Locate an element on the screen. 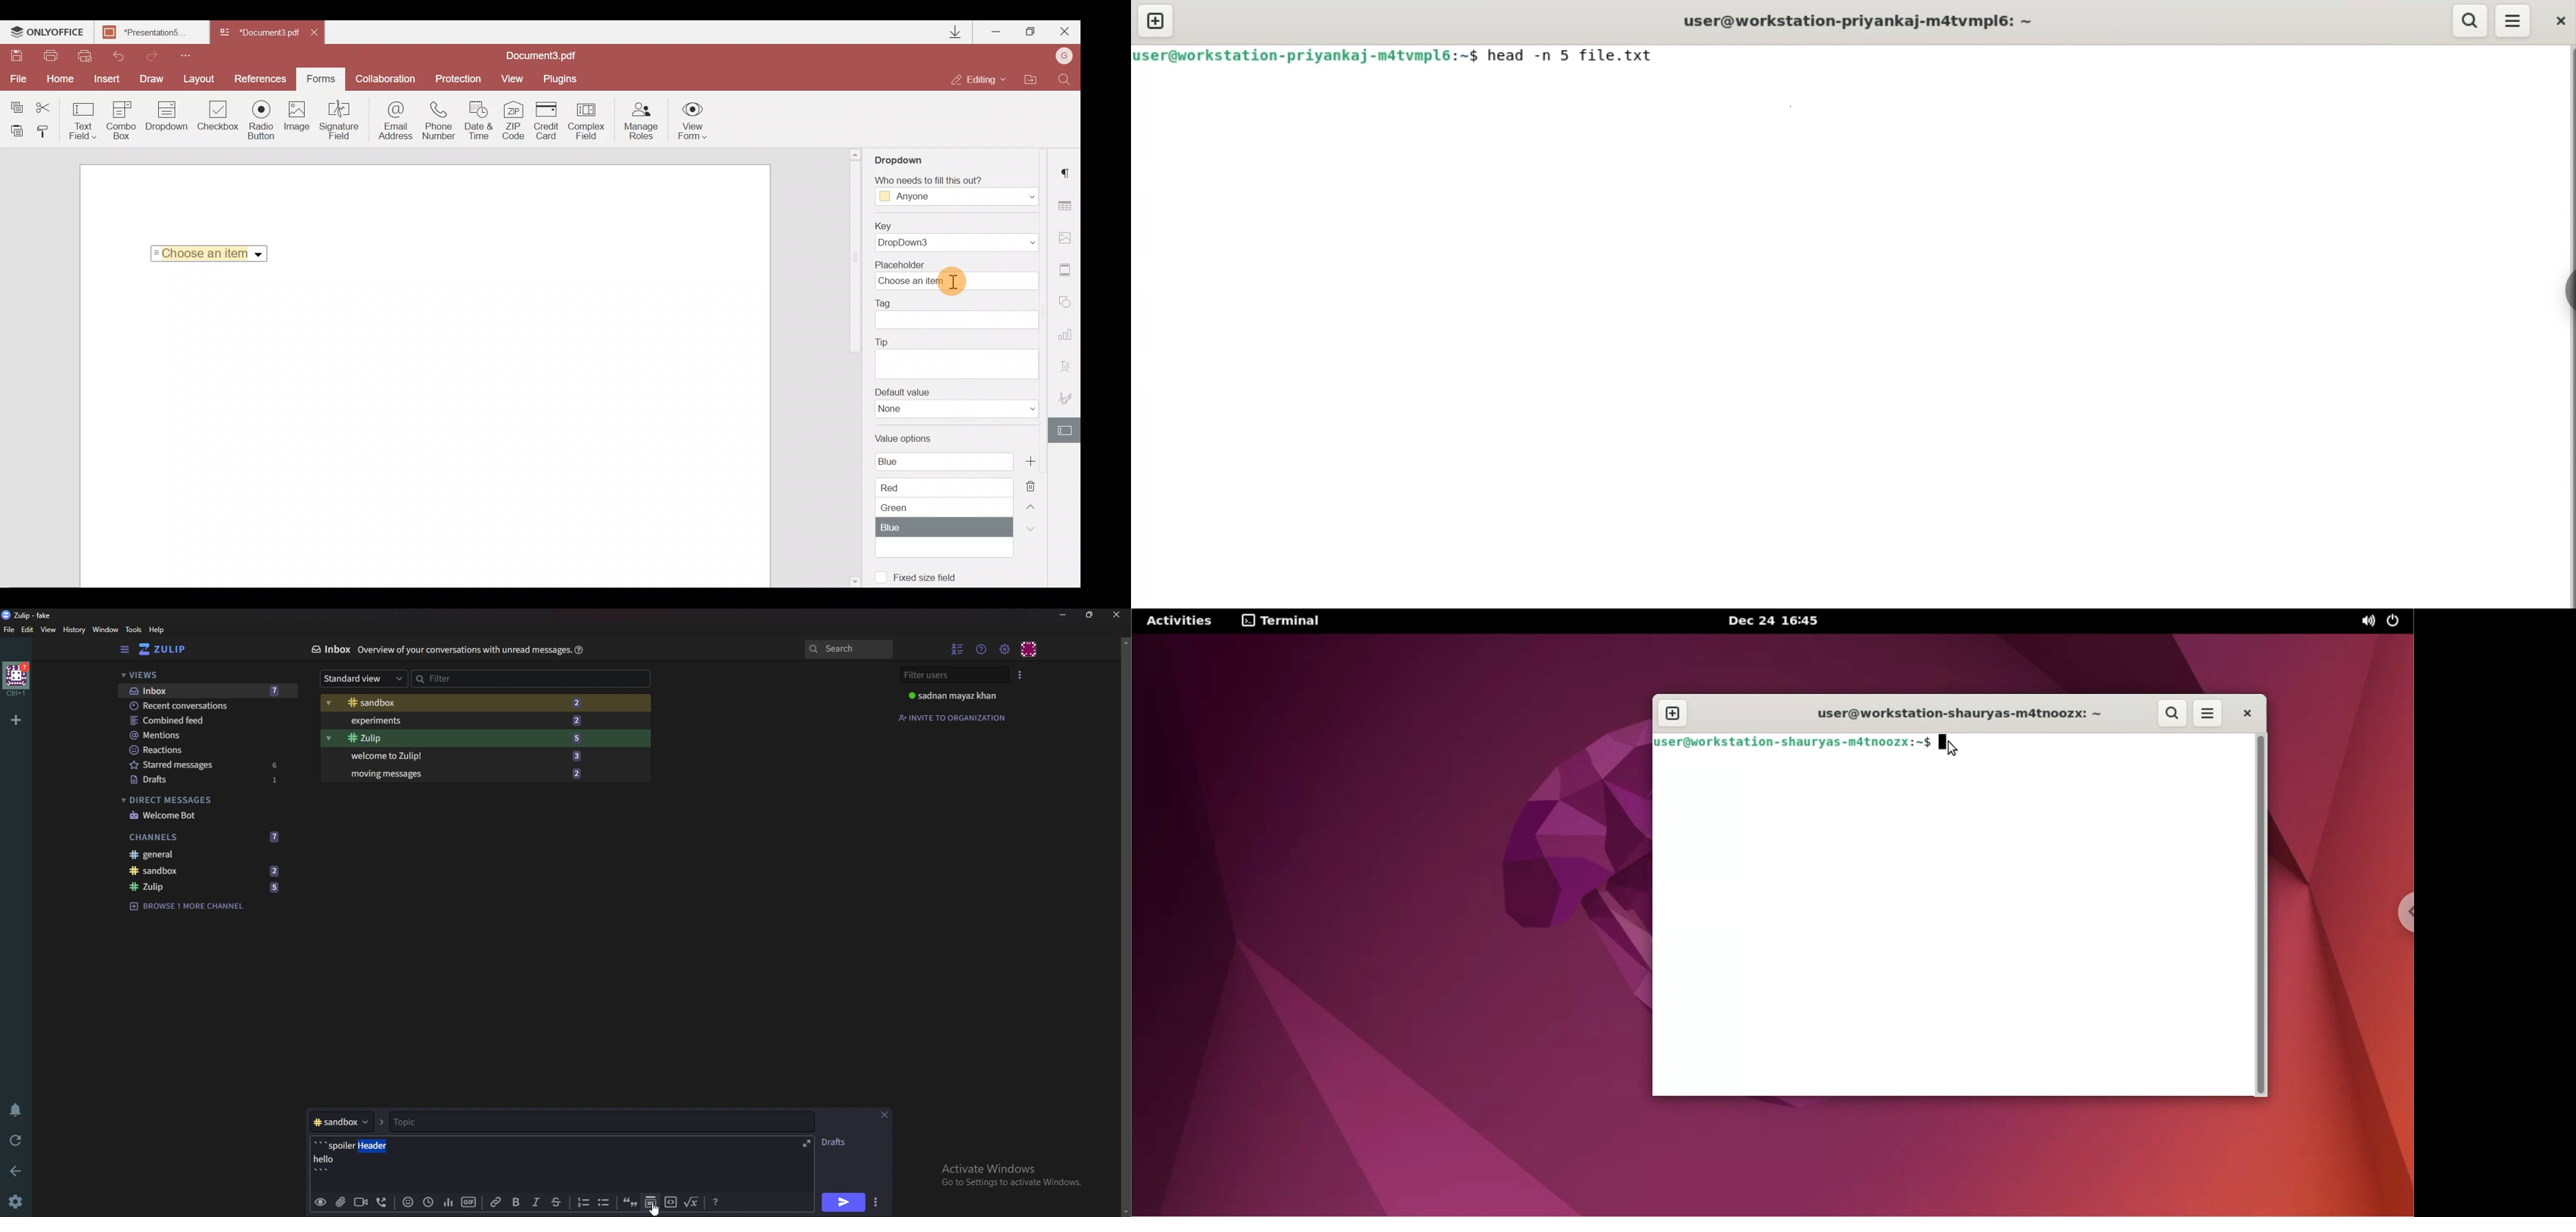  code is located at coordinates (674, 1198).